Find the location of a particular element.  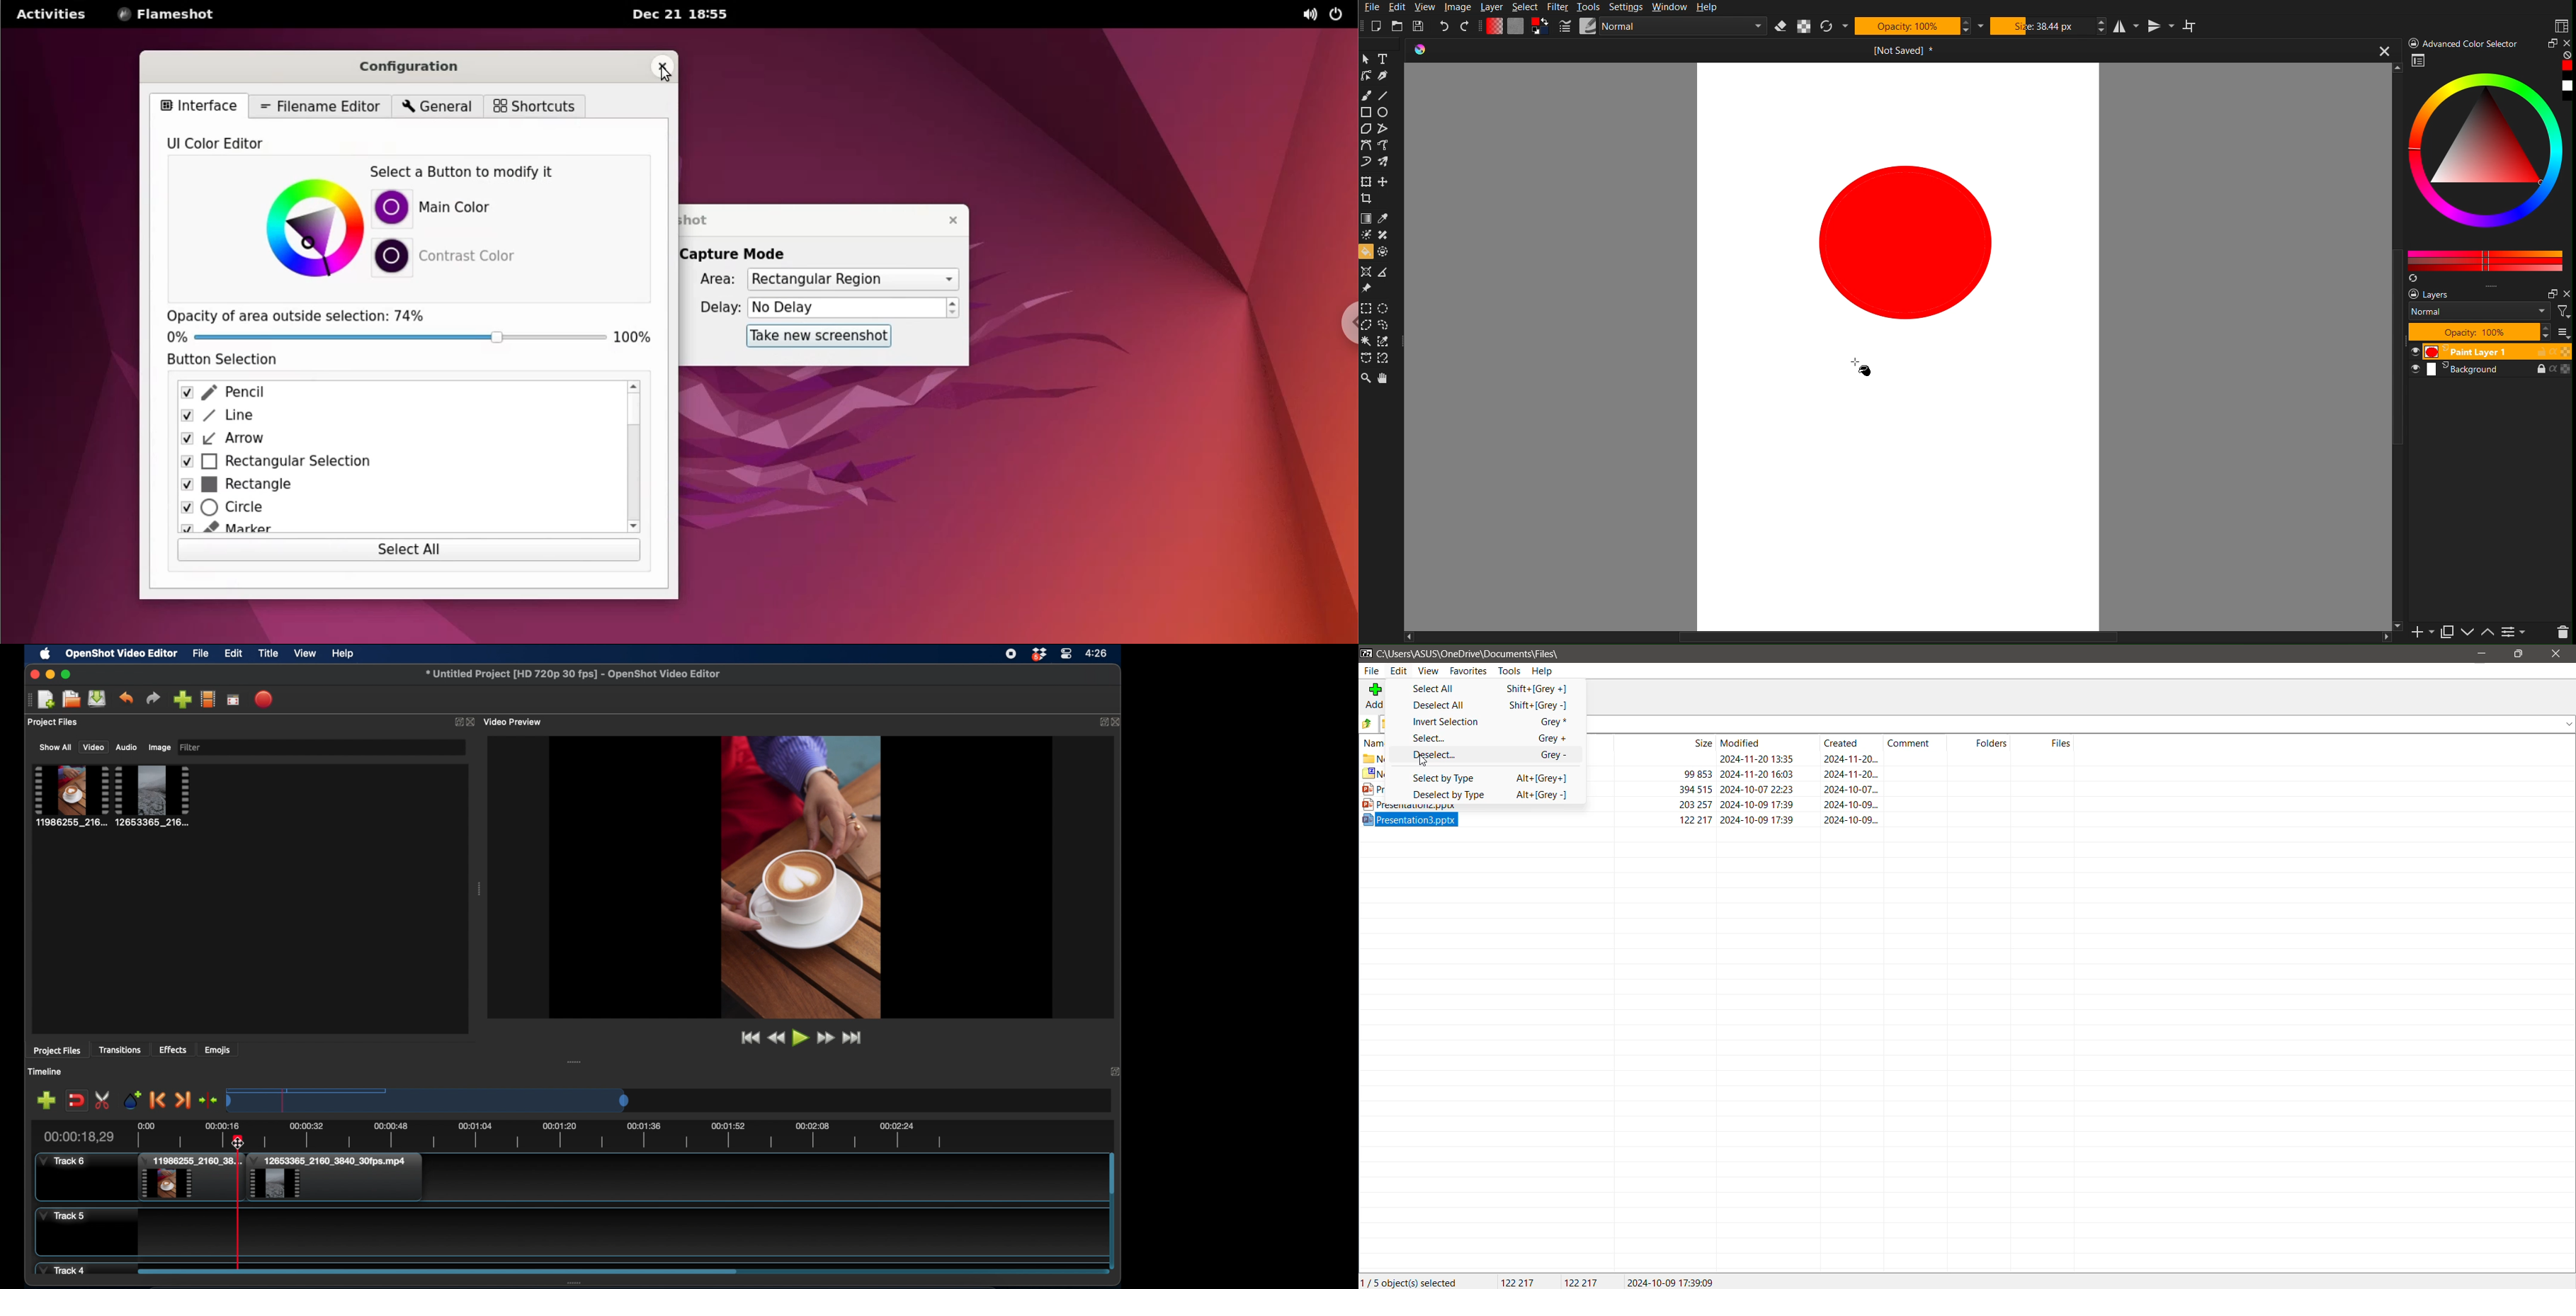

close is located at coordinates (472, 722).